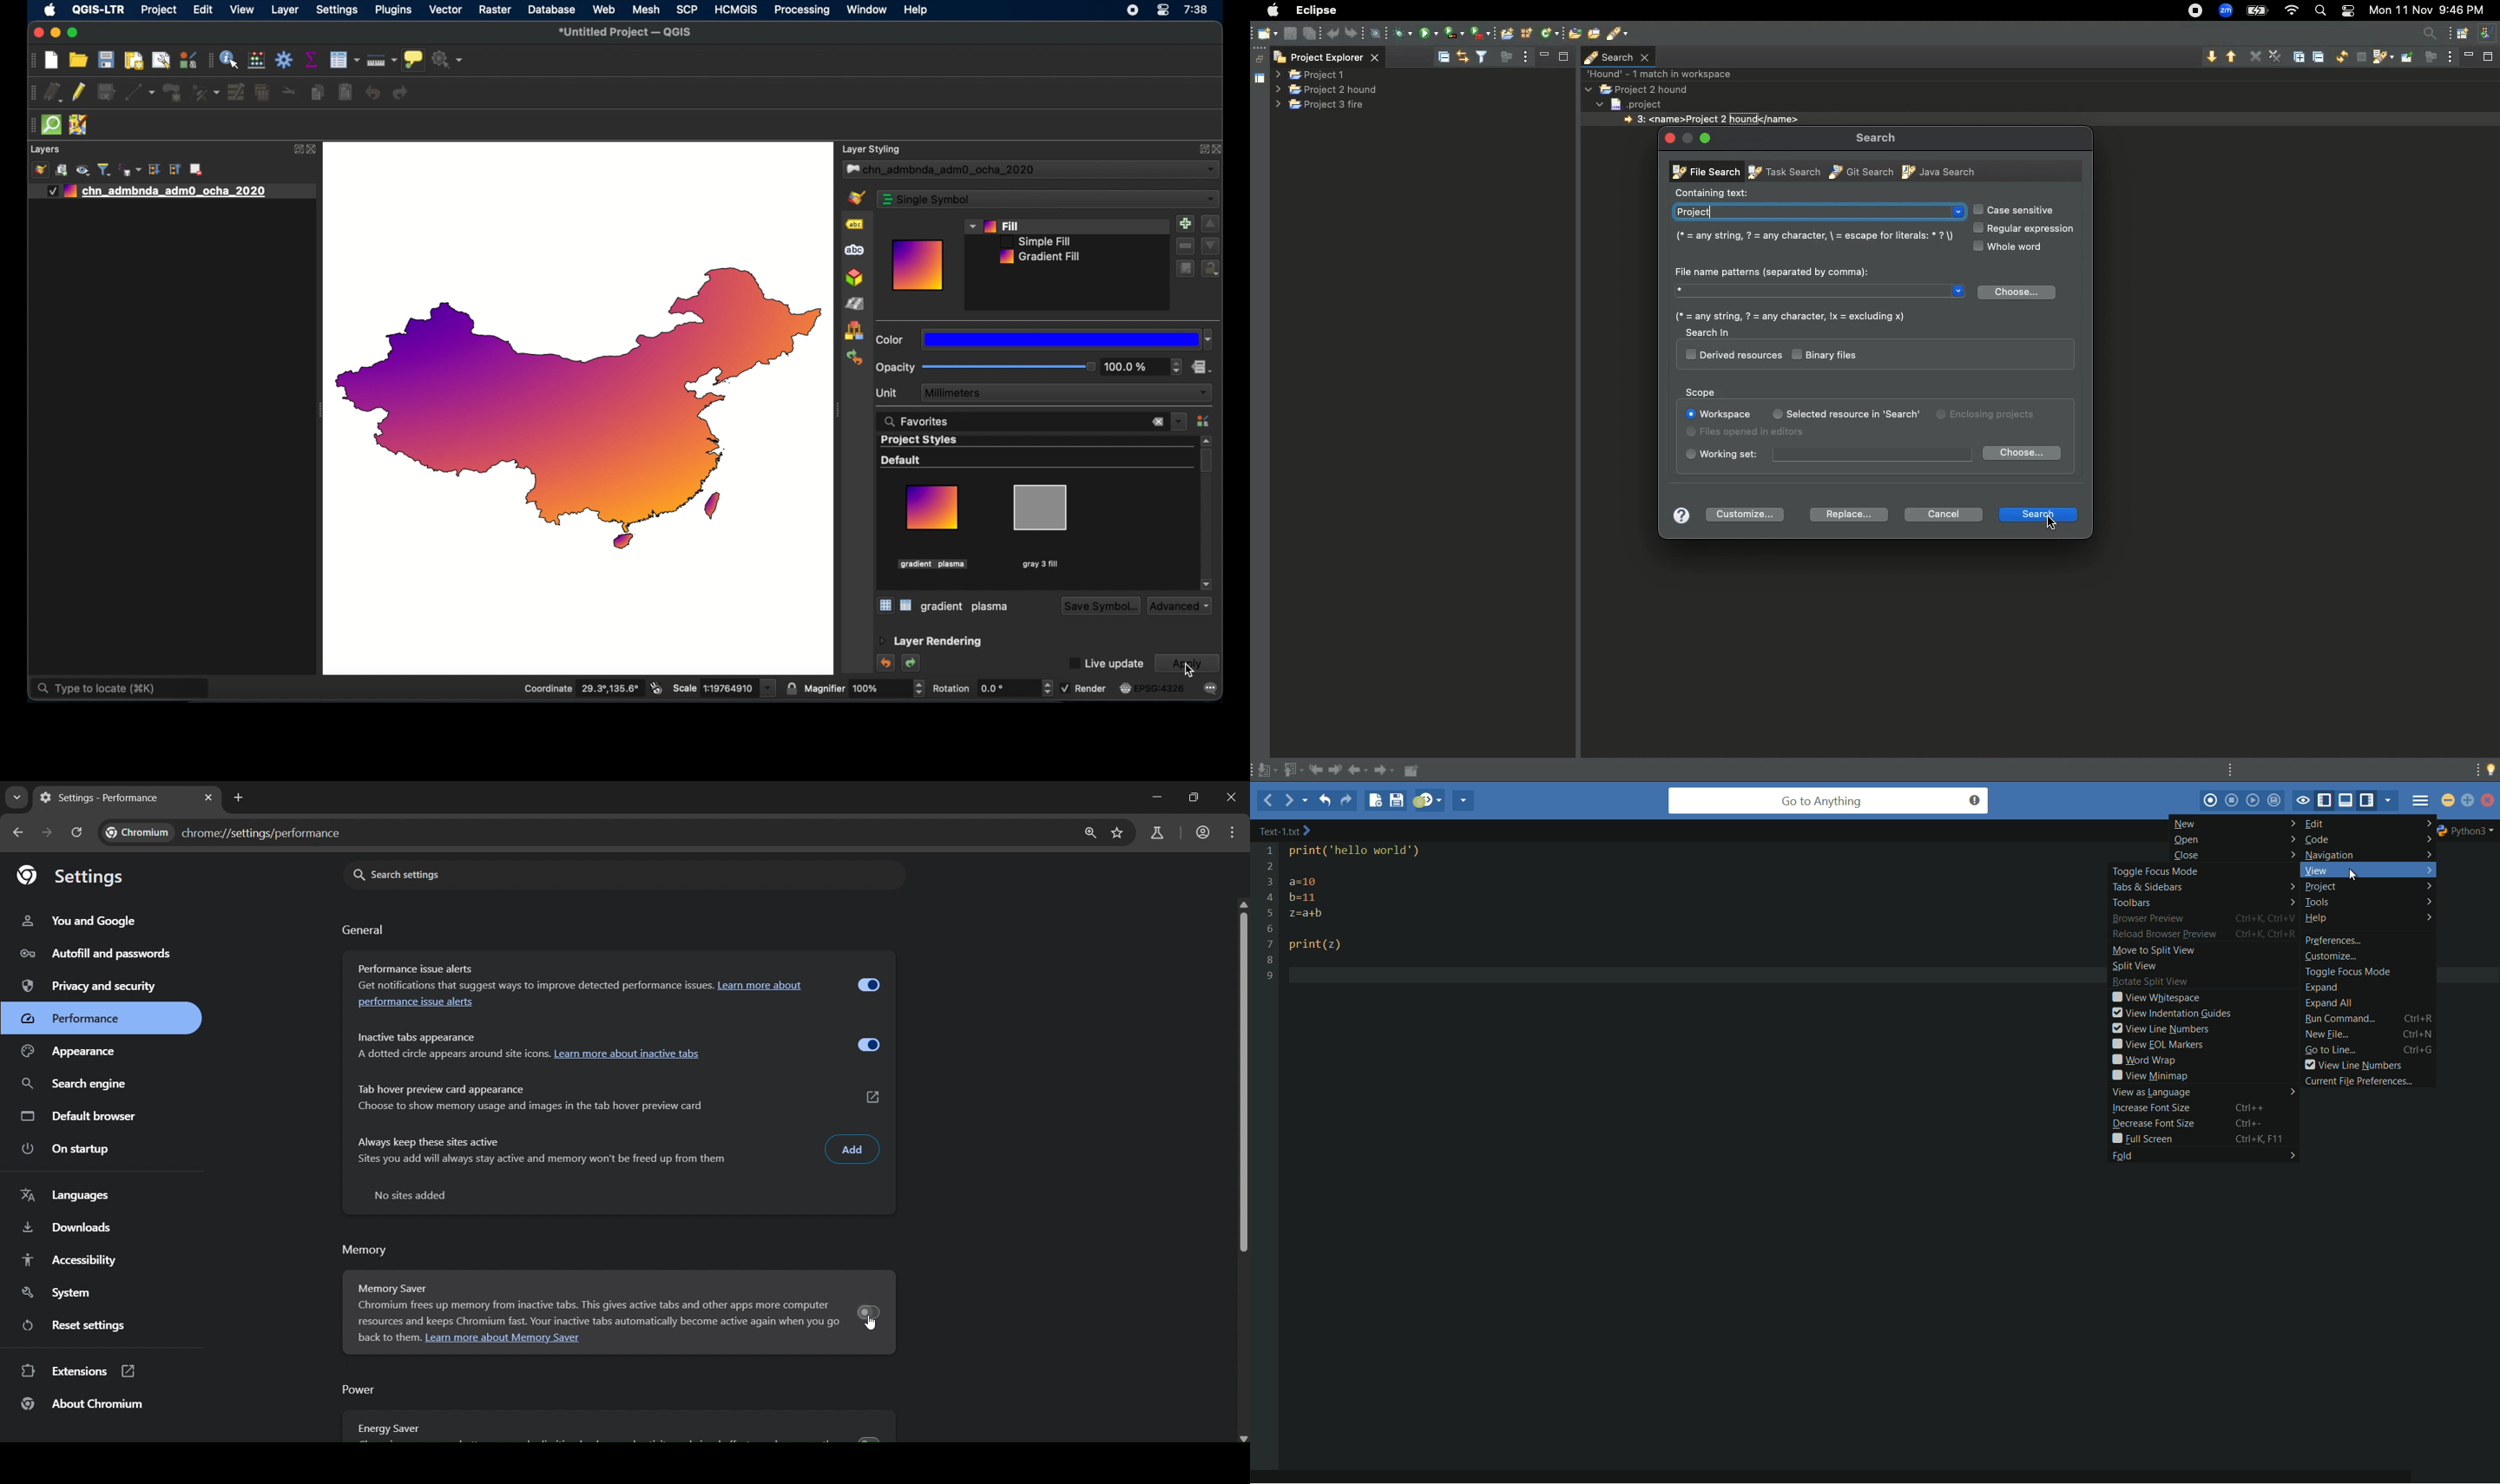  Describe the element at coordinates (100, 955) in the screenshot. I see `autofill and passwords` at that location.